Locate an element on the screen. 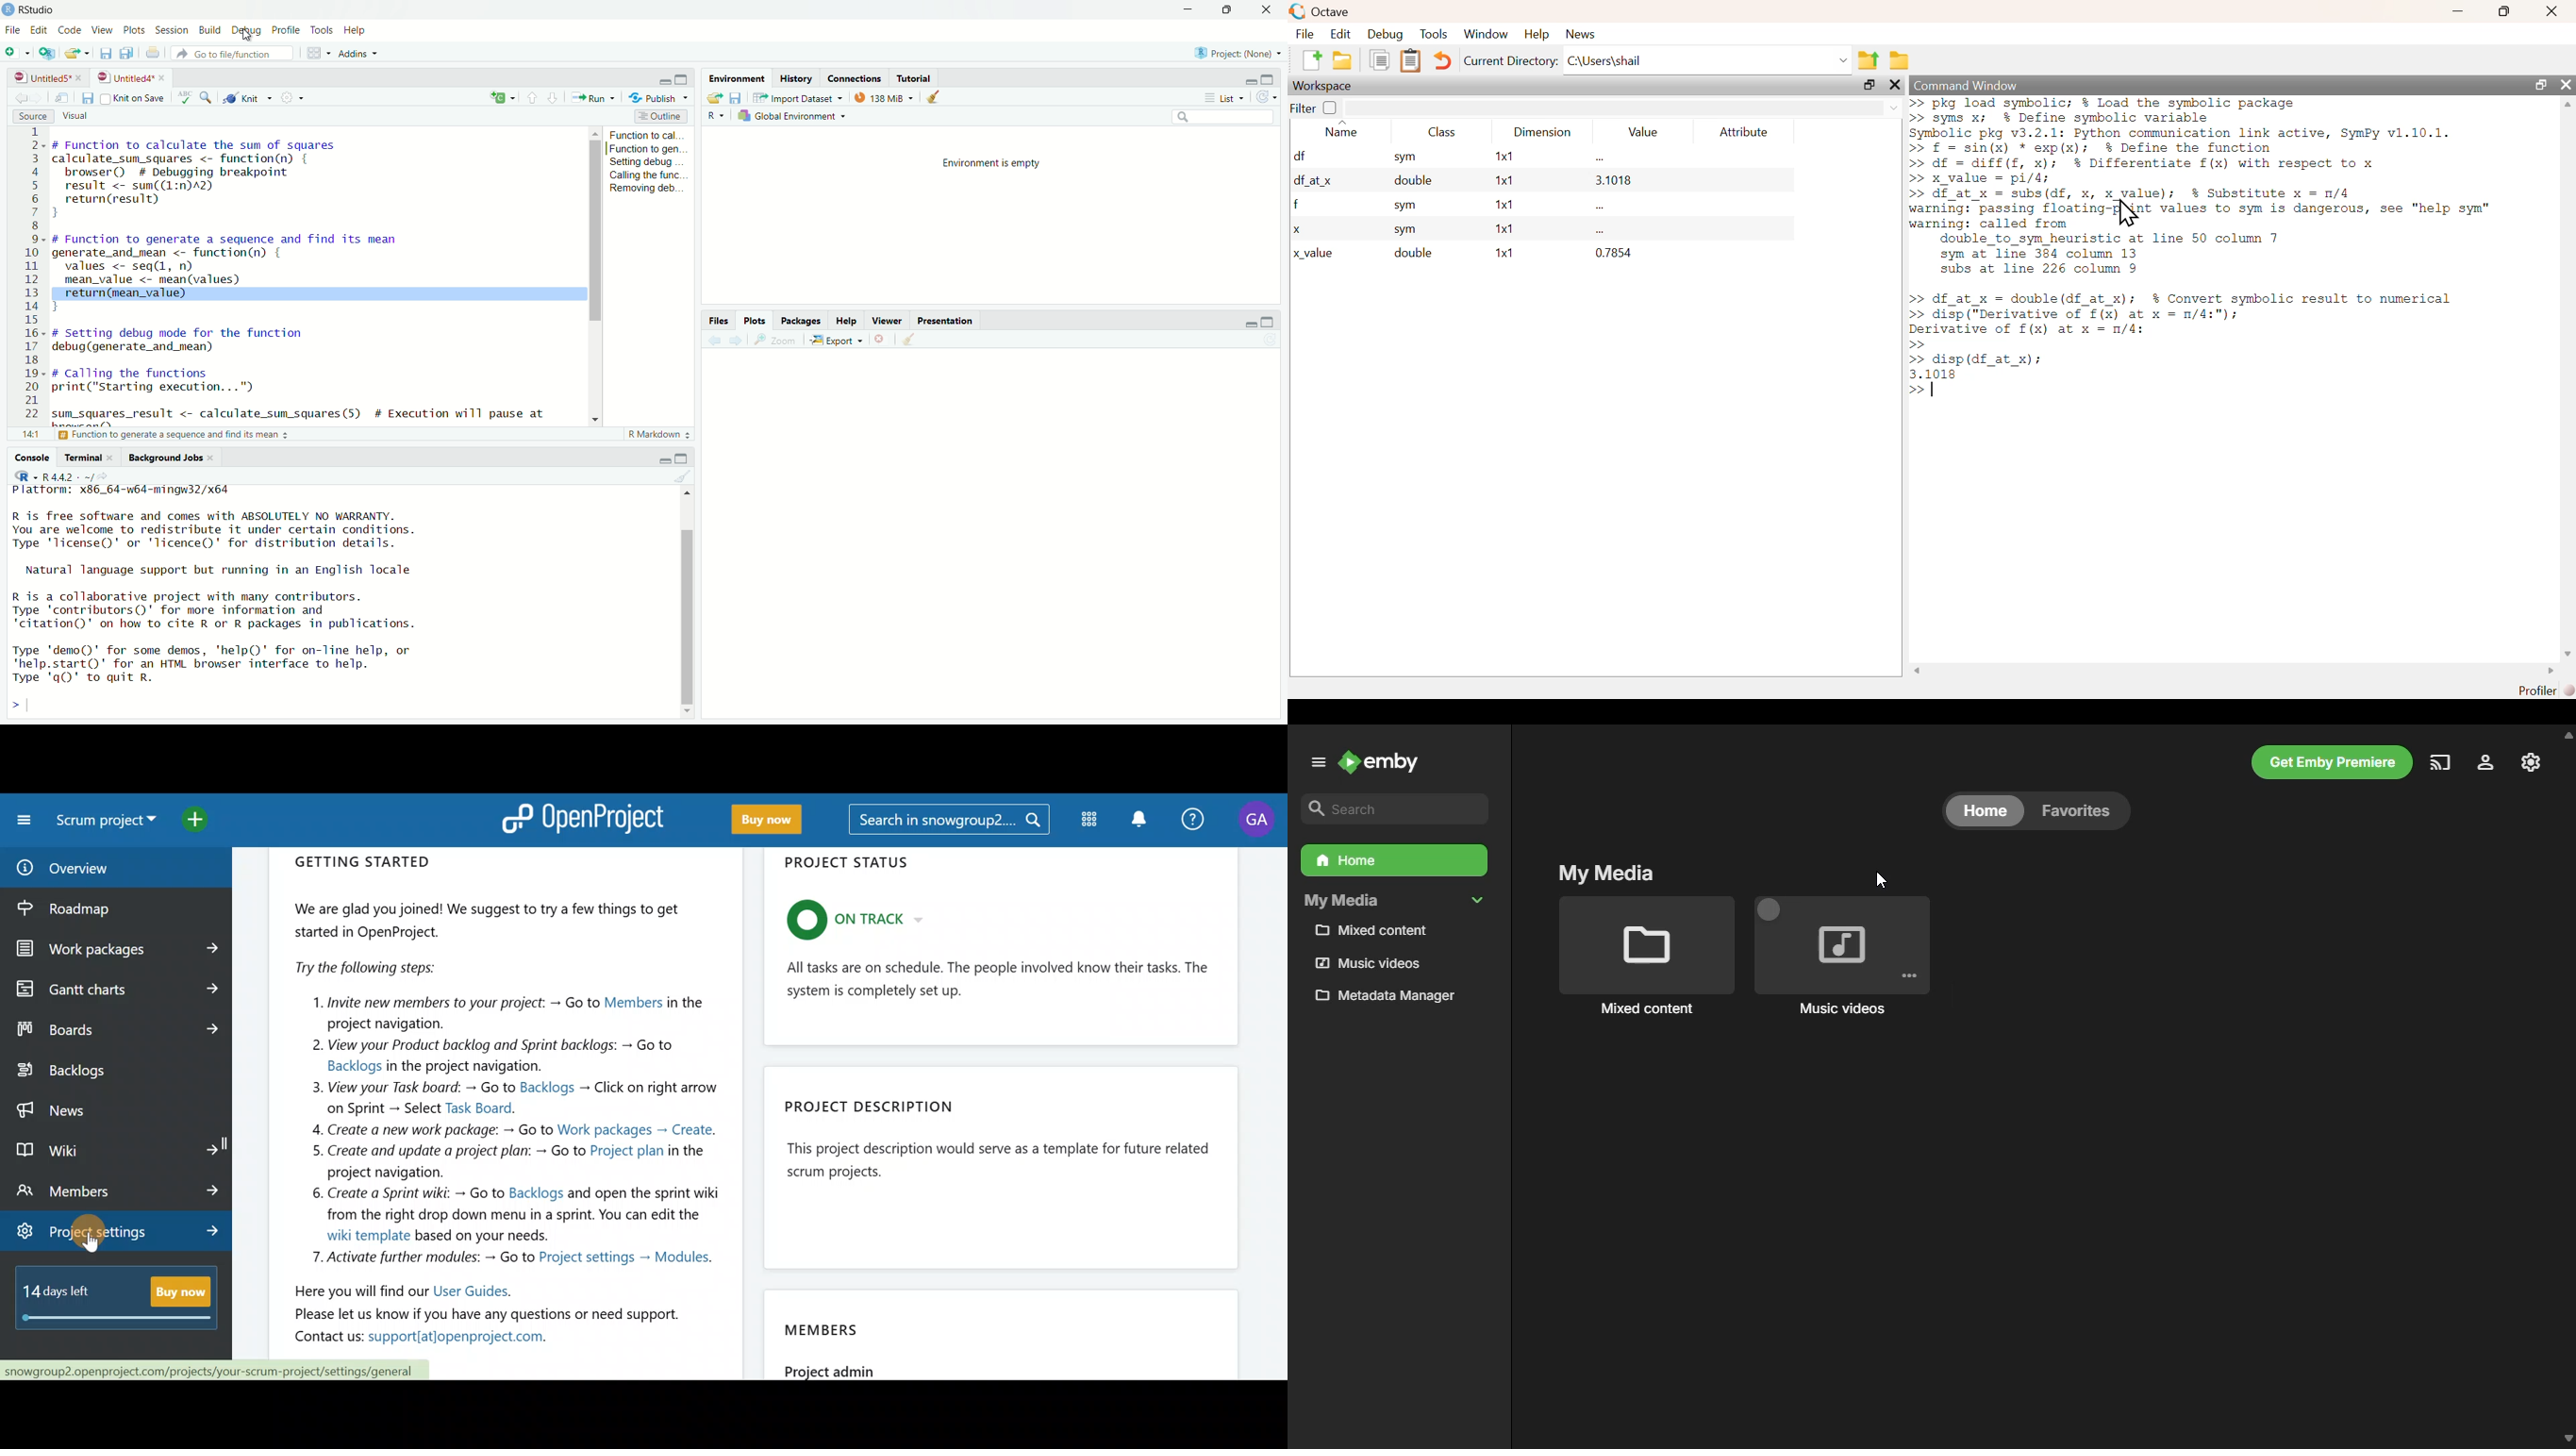  terminal is located at coordinates (80, 456).